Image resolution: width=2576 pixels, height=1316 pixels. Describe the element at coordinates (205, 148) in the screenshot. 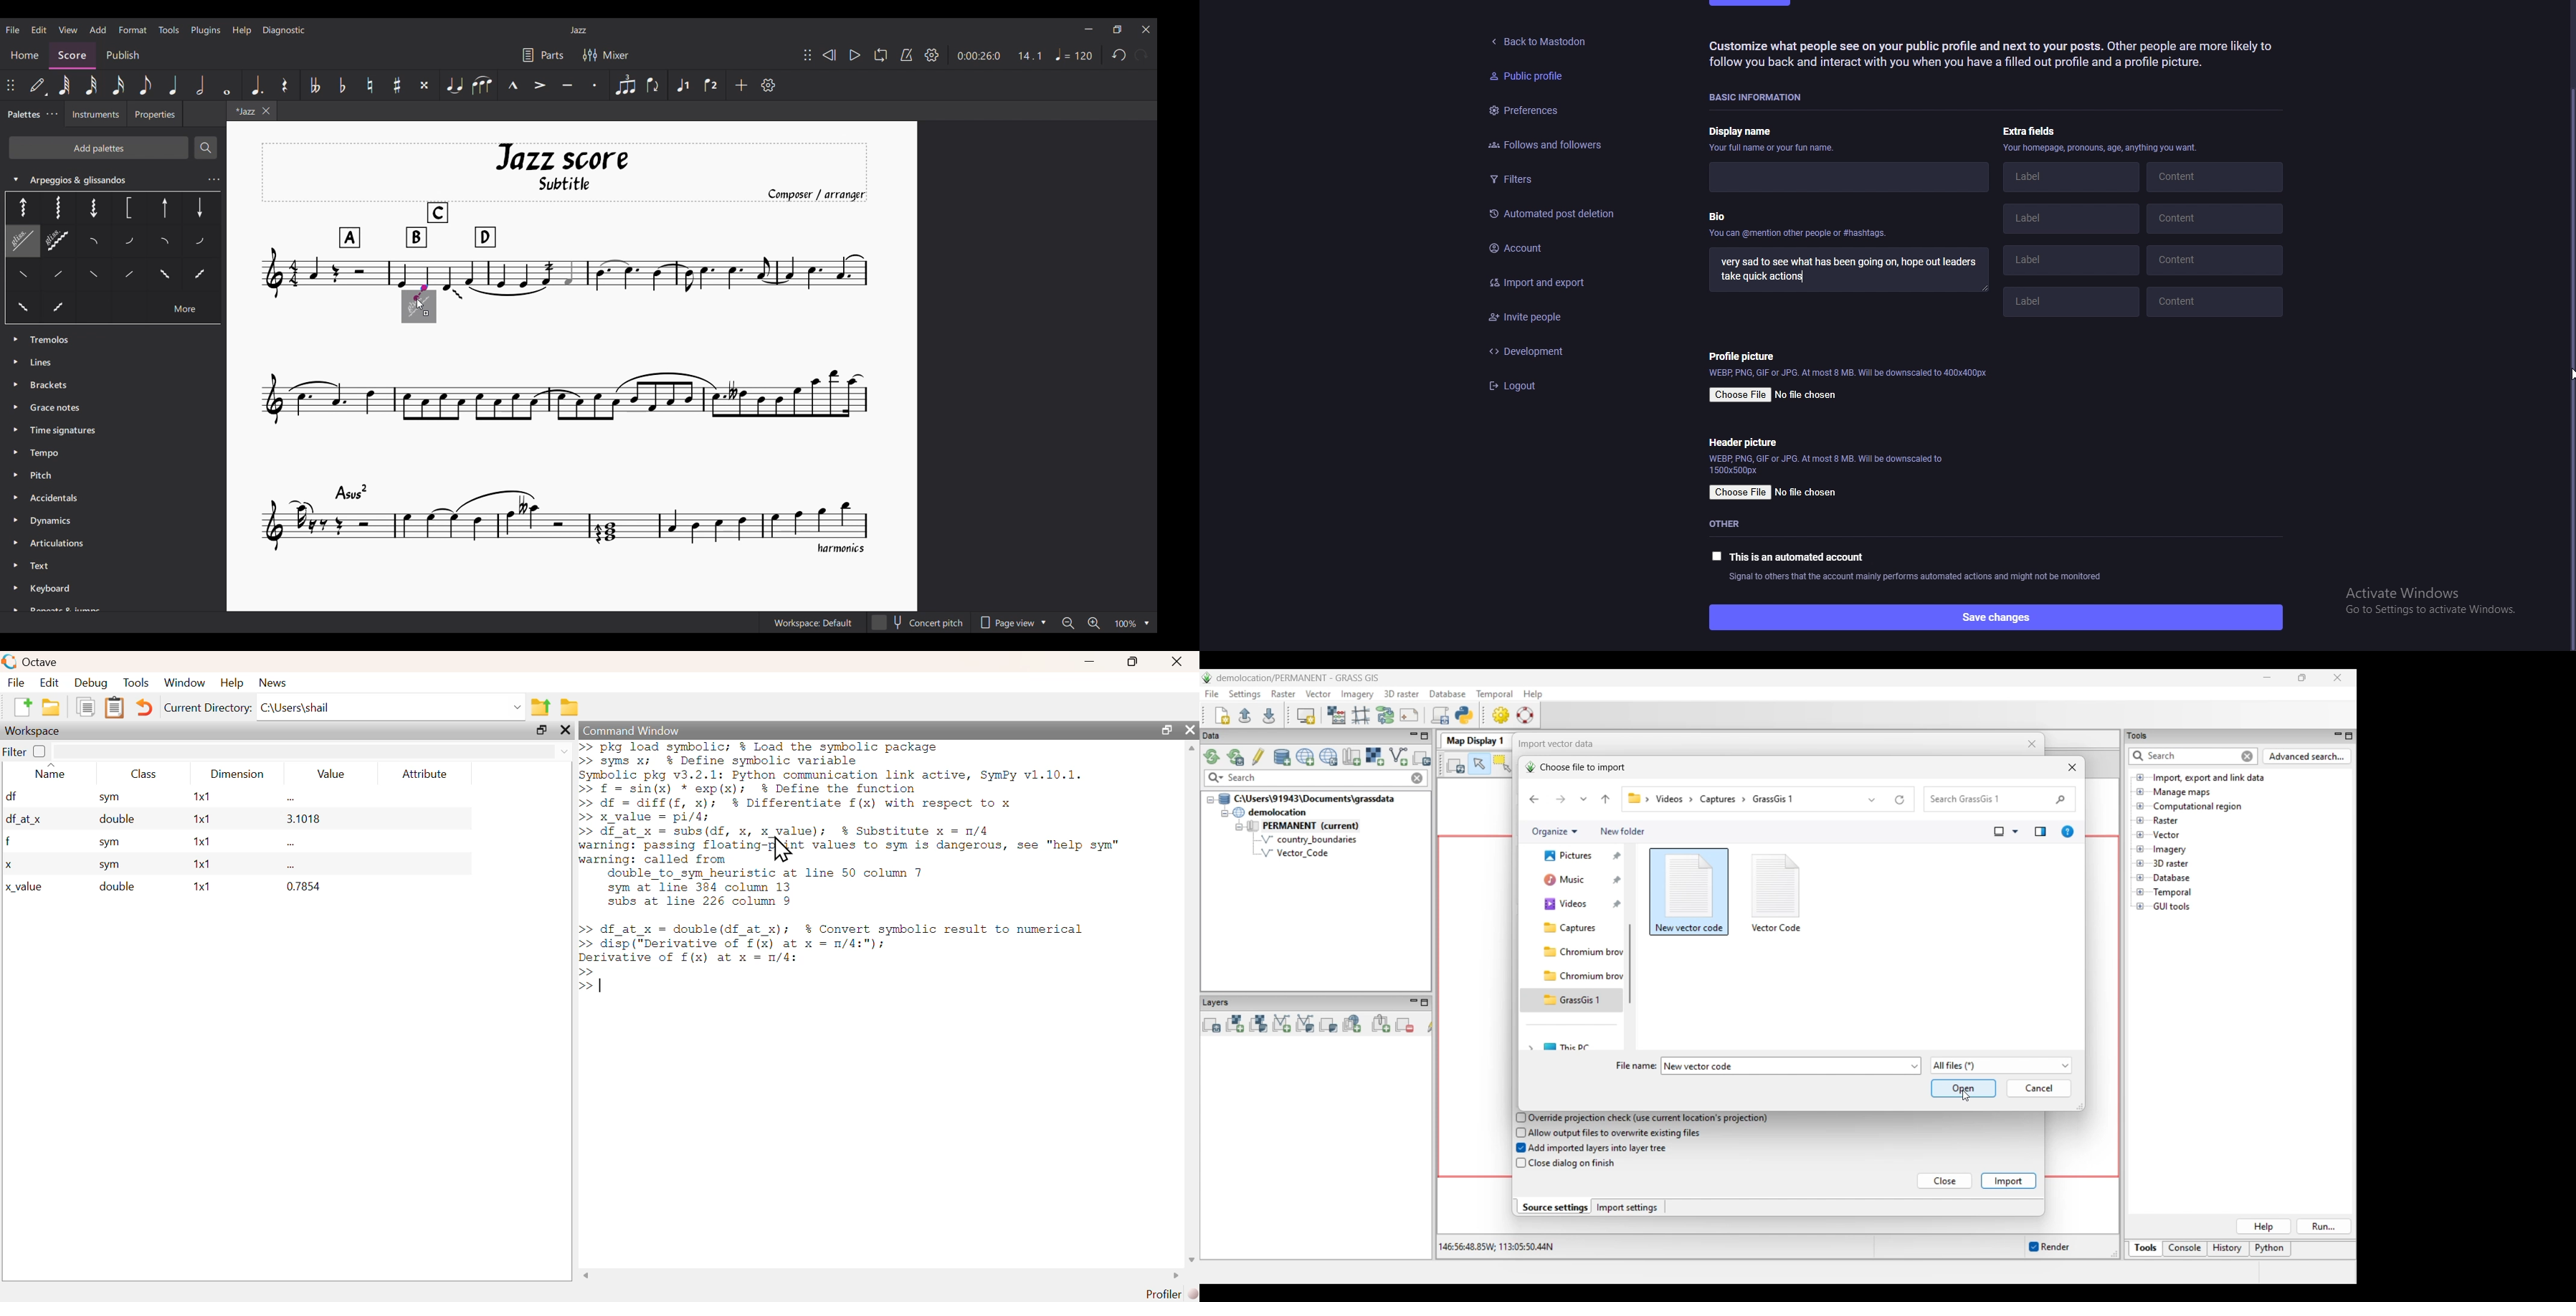

I see `Search` at that location.